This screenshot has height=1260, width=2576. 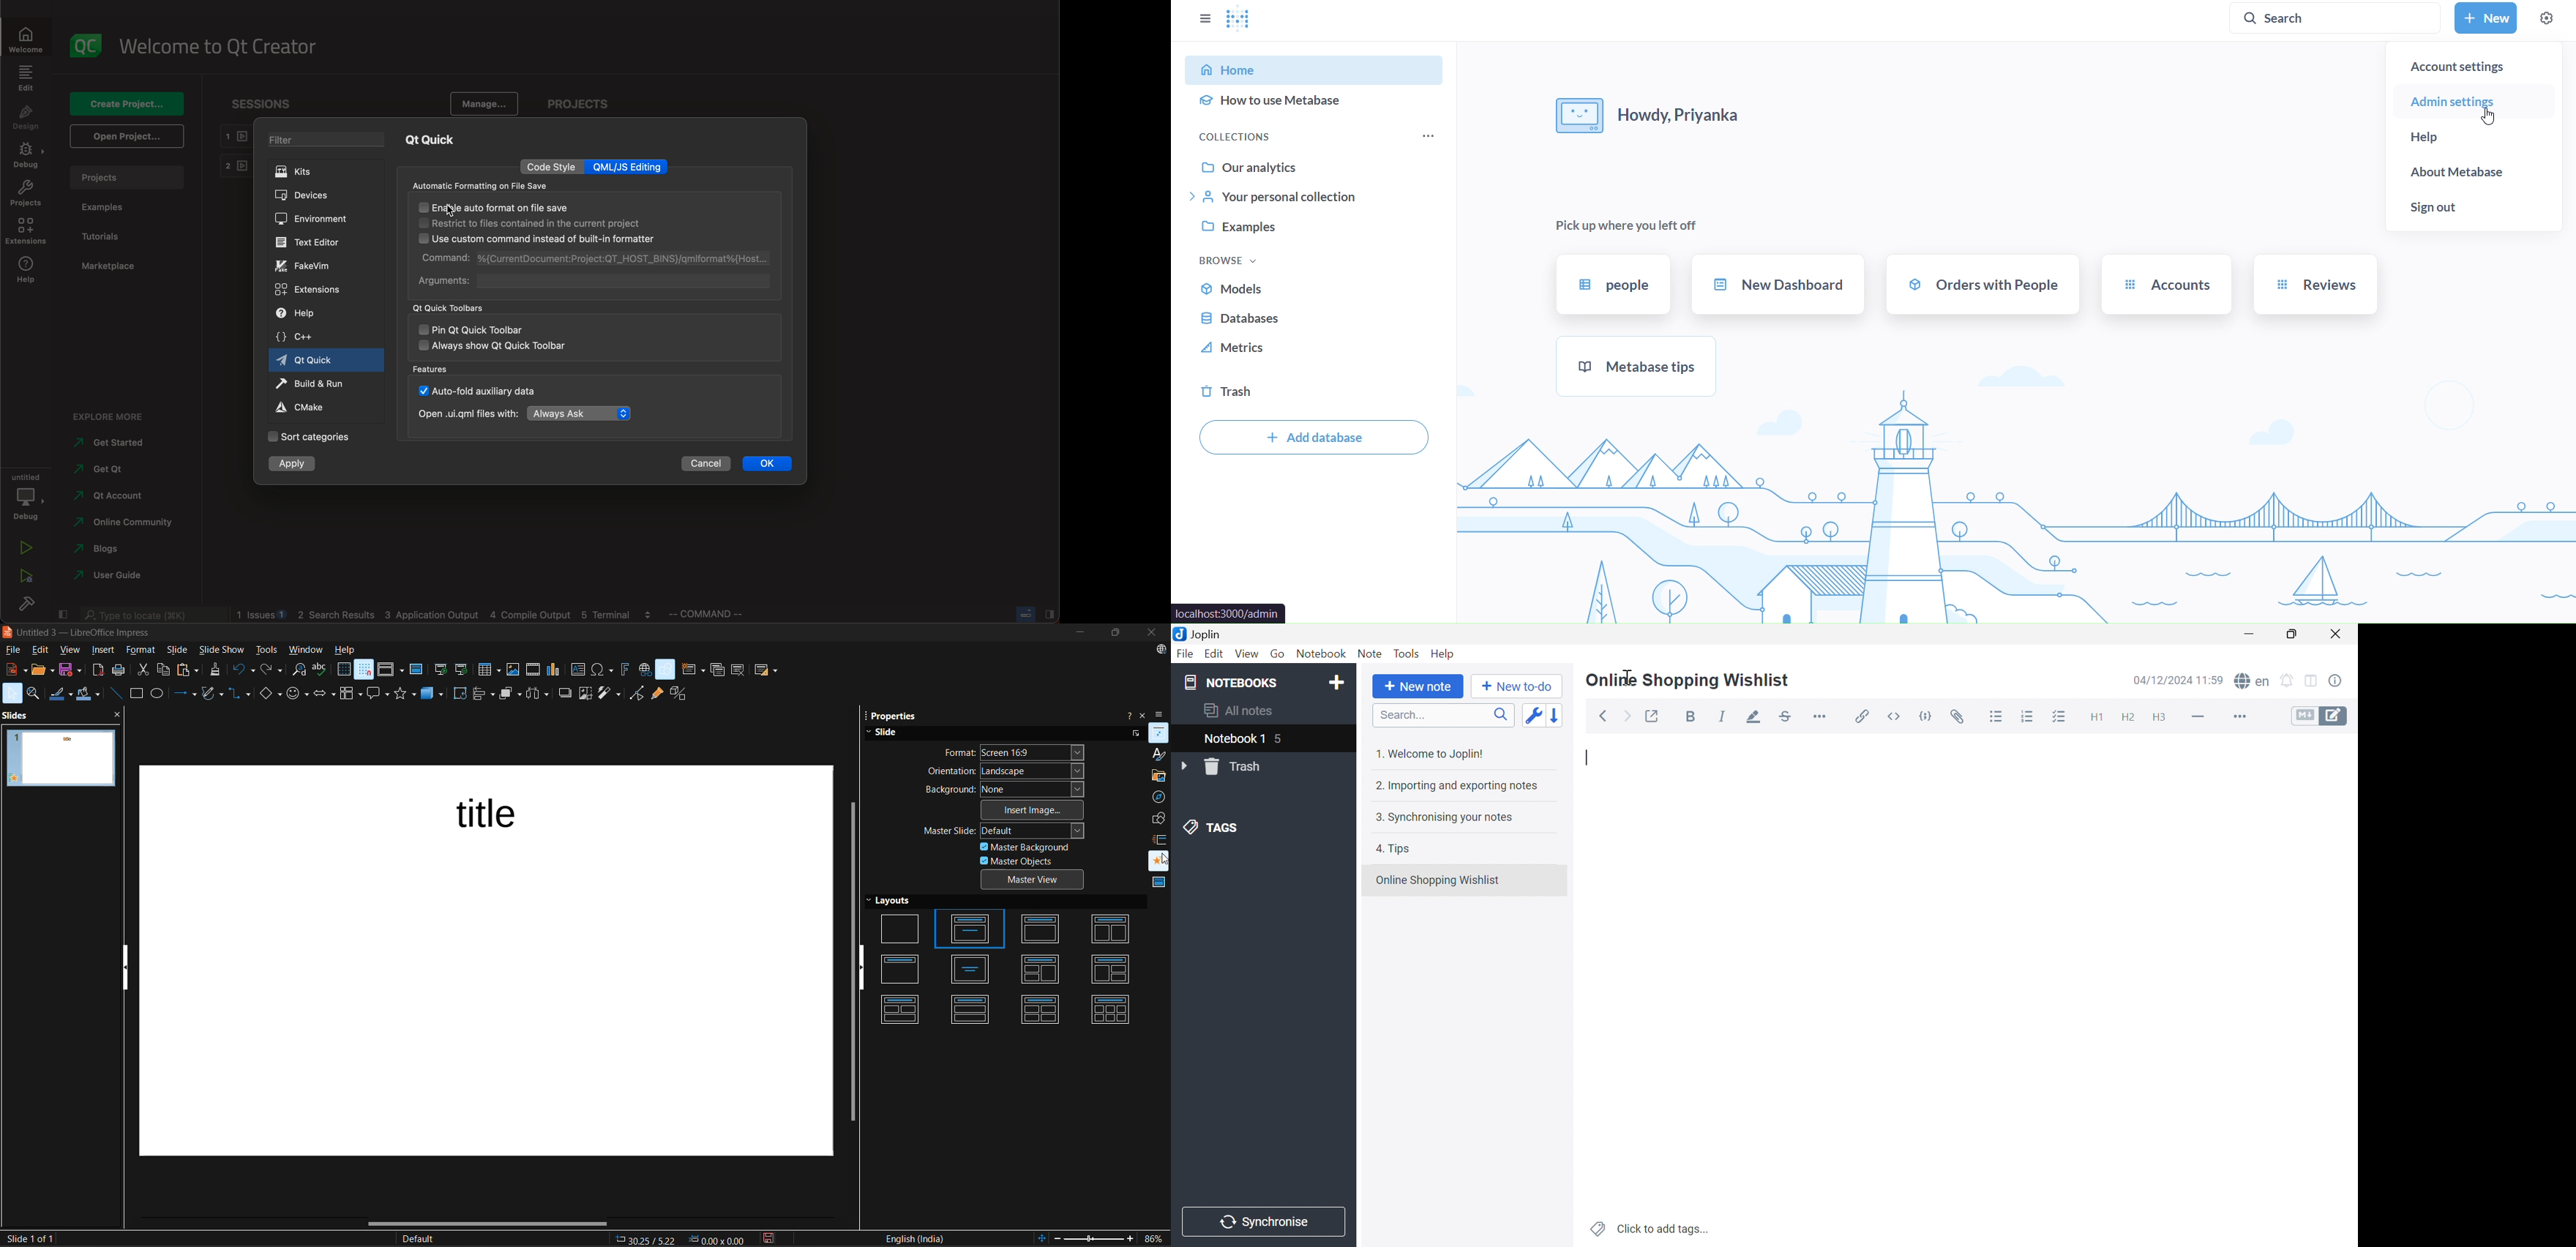 I want to click on Notebook, so click(x=1321, y=653).